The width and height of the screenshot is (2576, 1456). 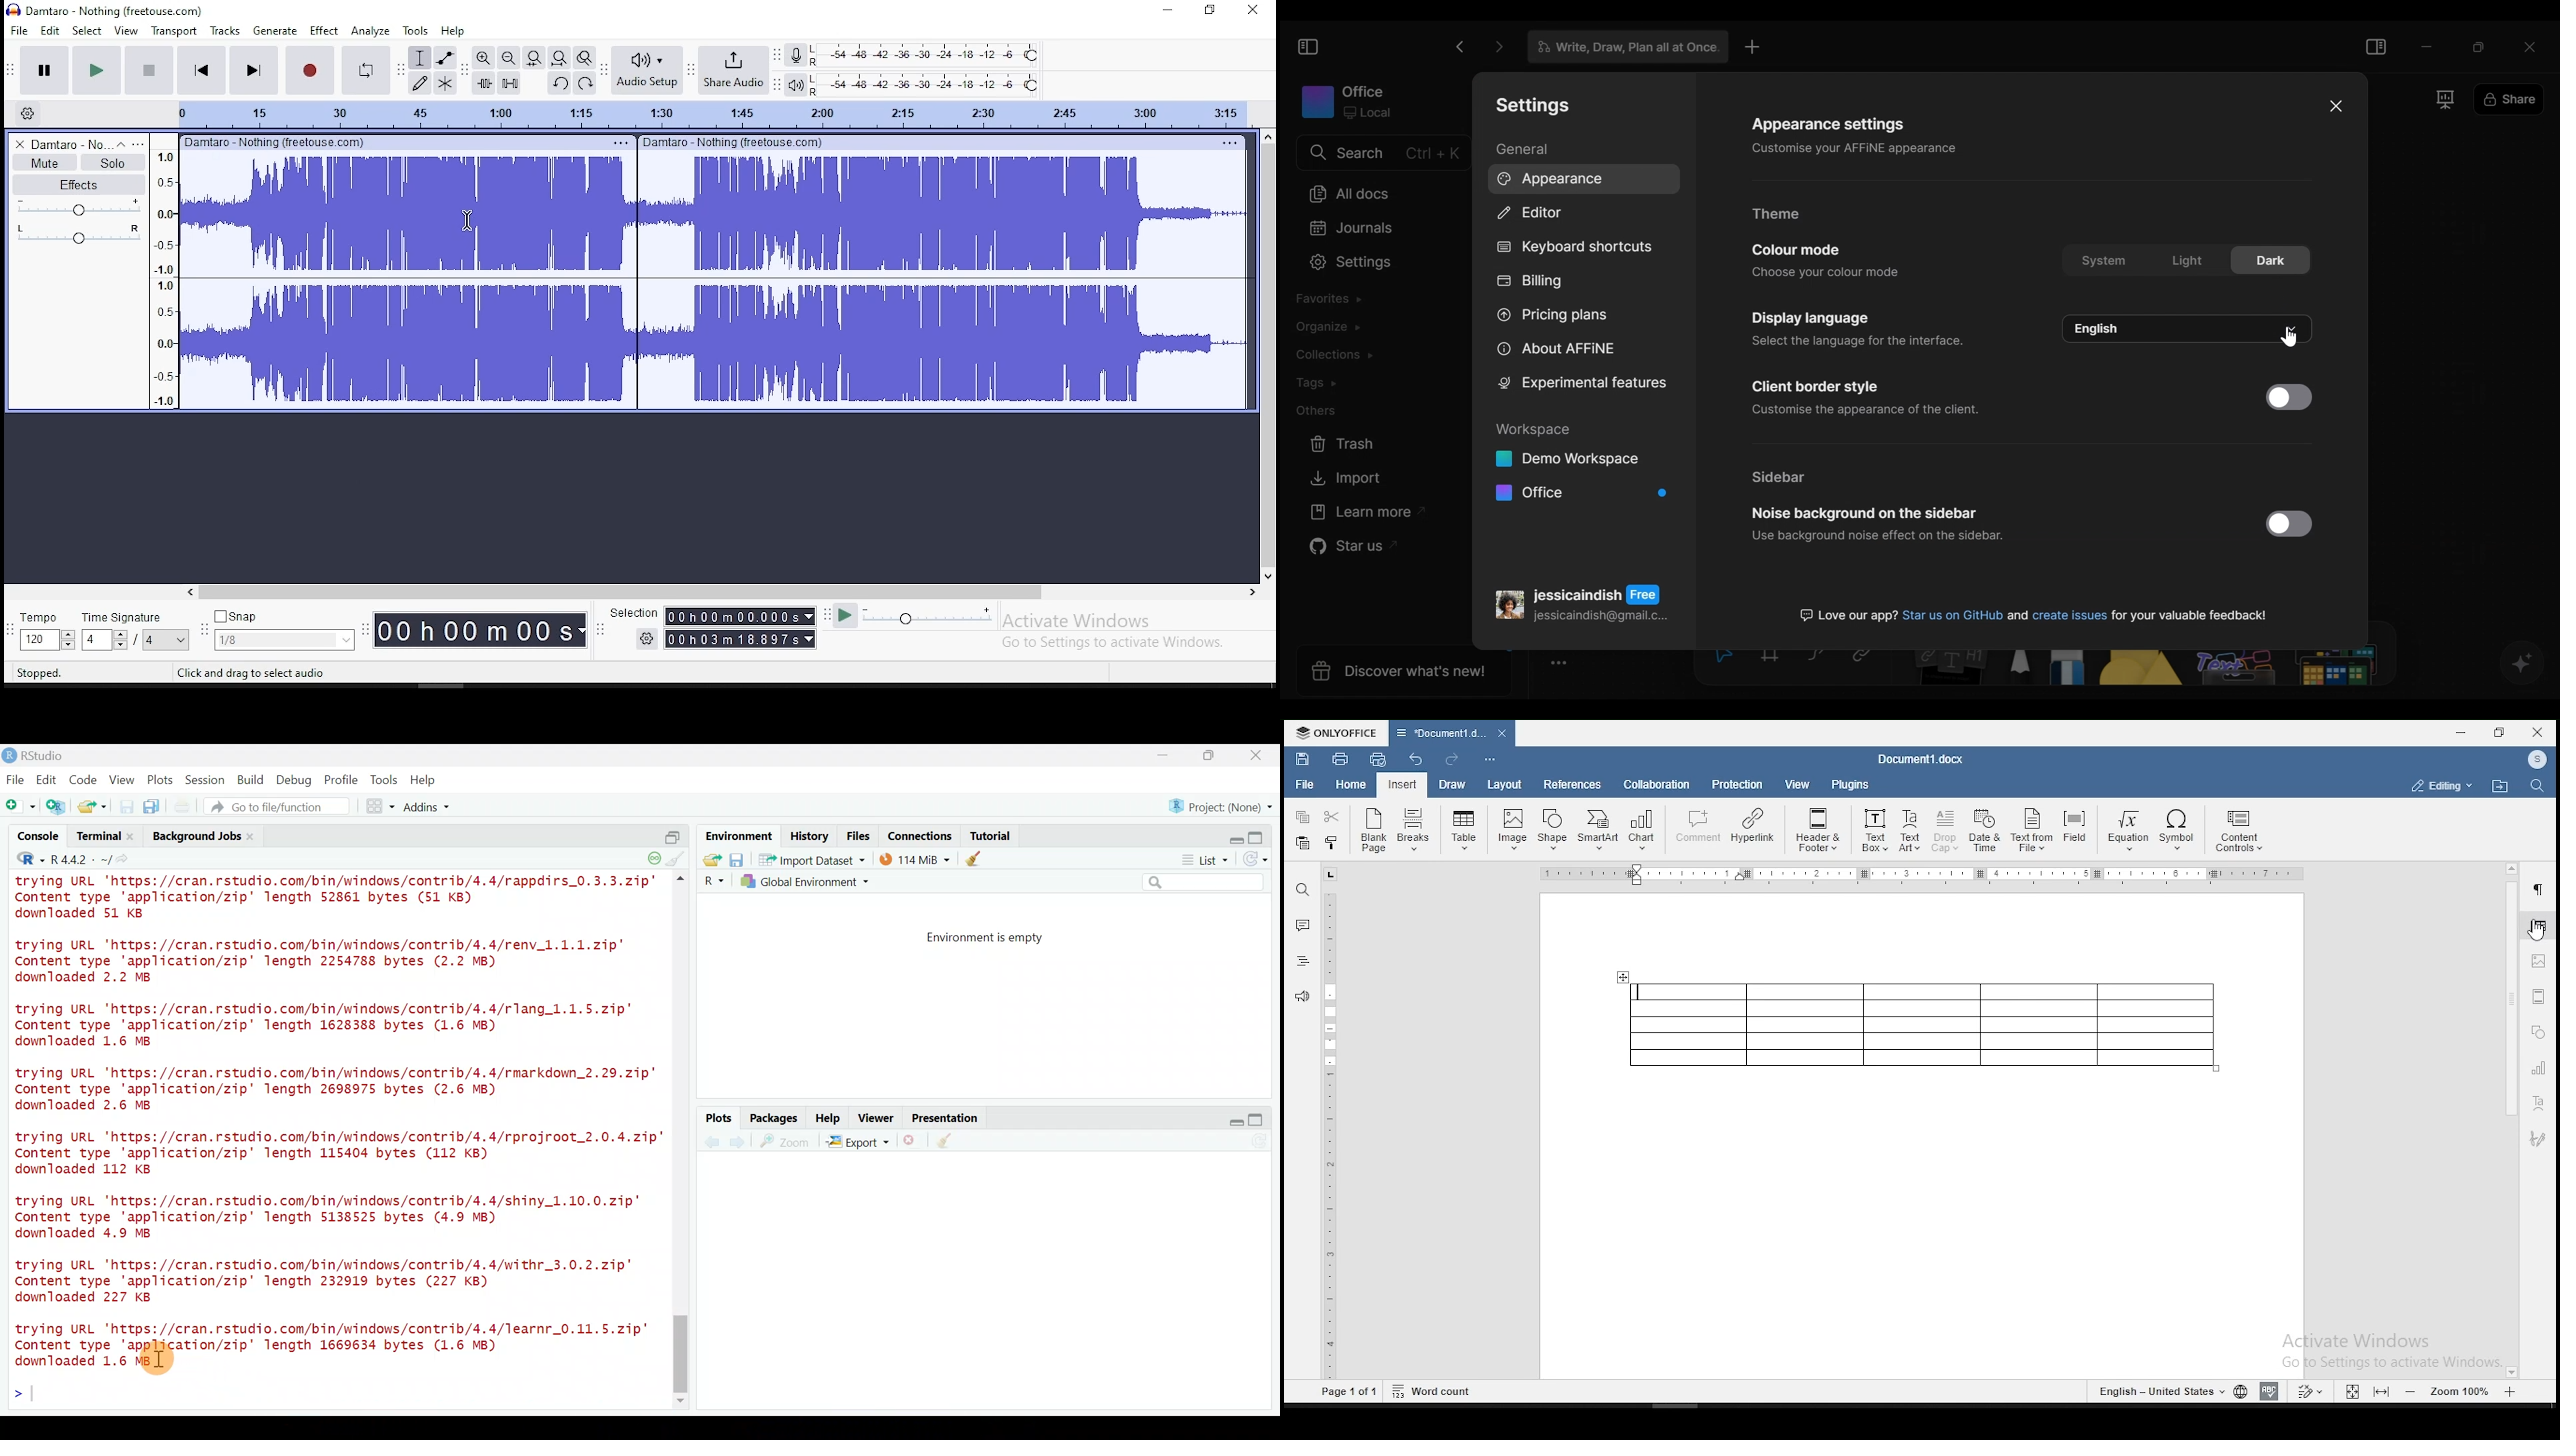 What do you see at coordinates (336, 1027) in the screenshot?
I see `trying URL 'https://cran.rstudio.com/bin/windows/contrib/4.4/rlang_1.1.5.zip"
Content type 'application/zip' length 1628388 bytes (1.6 MB)
downloaded 1.6 MB` at bounding box center [336, 1027].